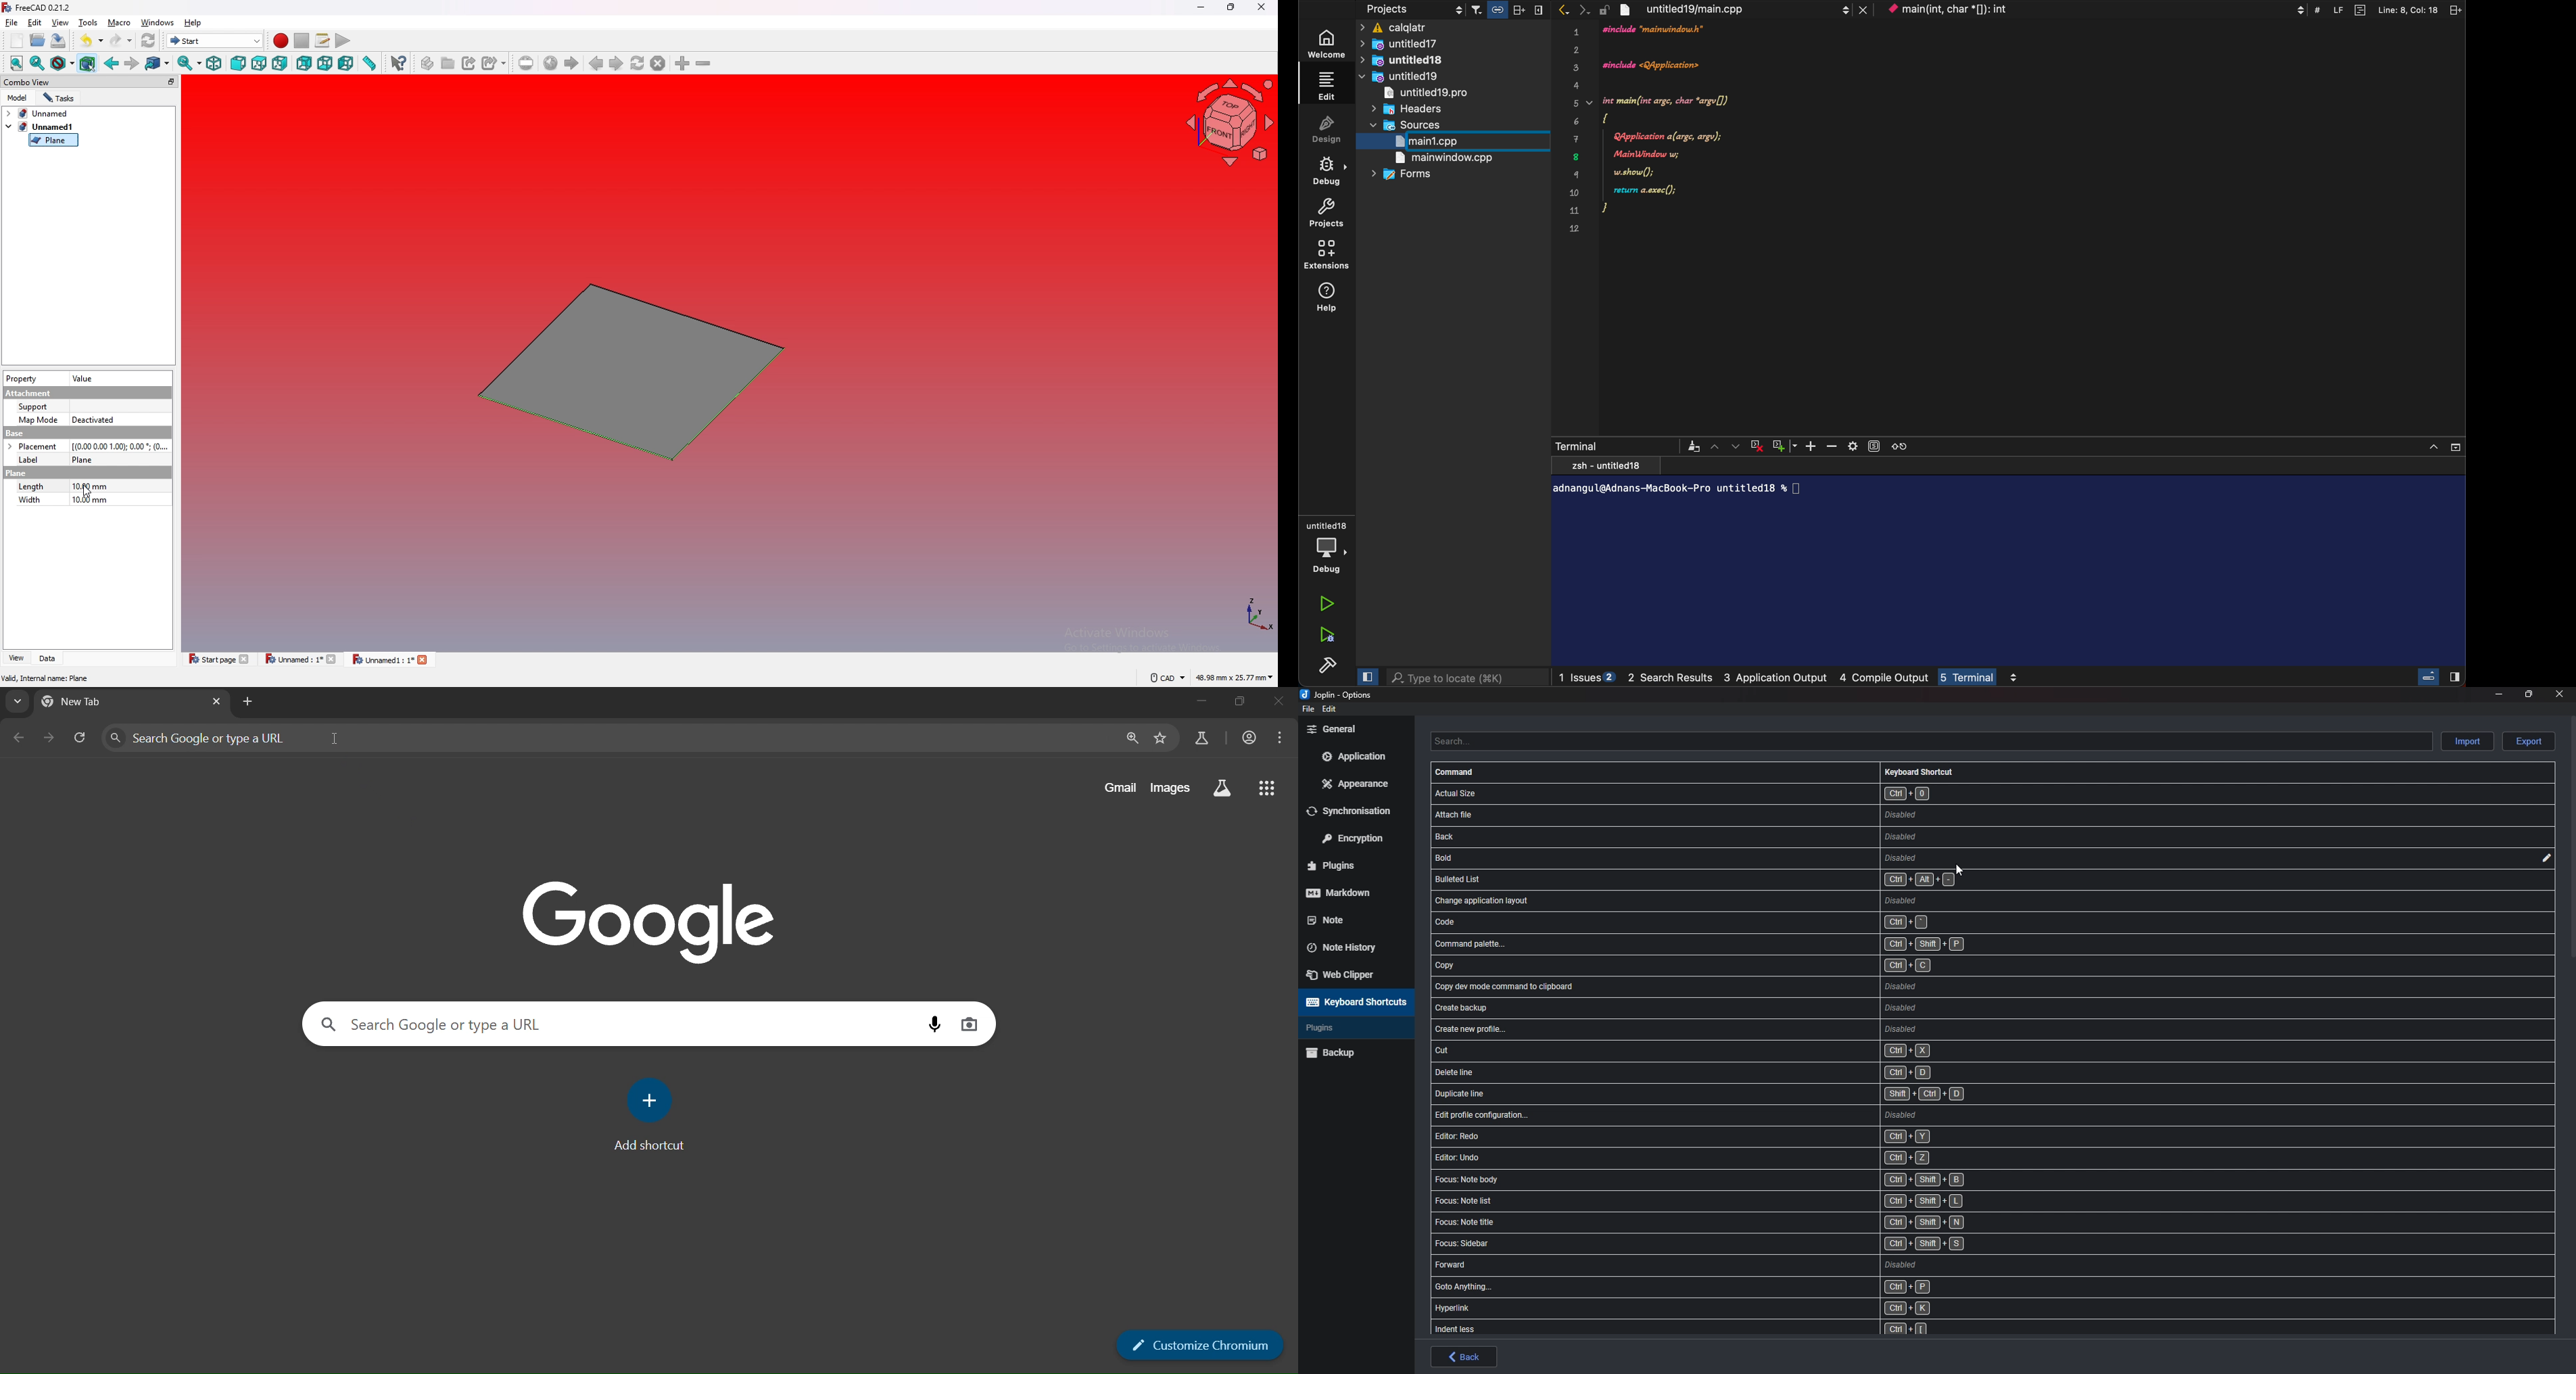 The height and width of the screenshot is (1400, 2576). I want to click on bottom, so click(325, 64).